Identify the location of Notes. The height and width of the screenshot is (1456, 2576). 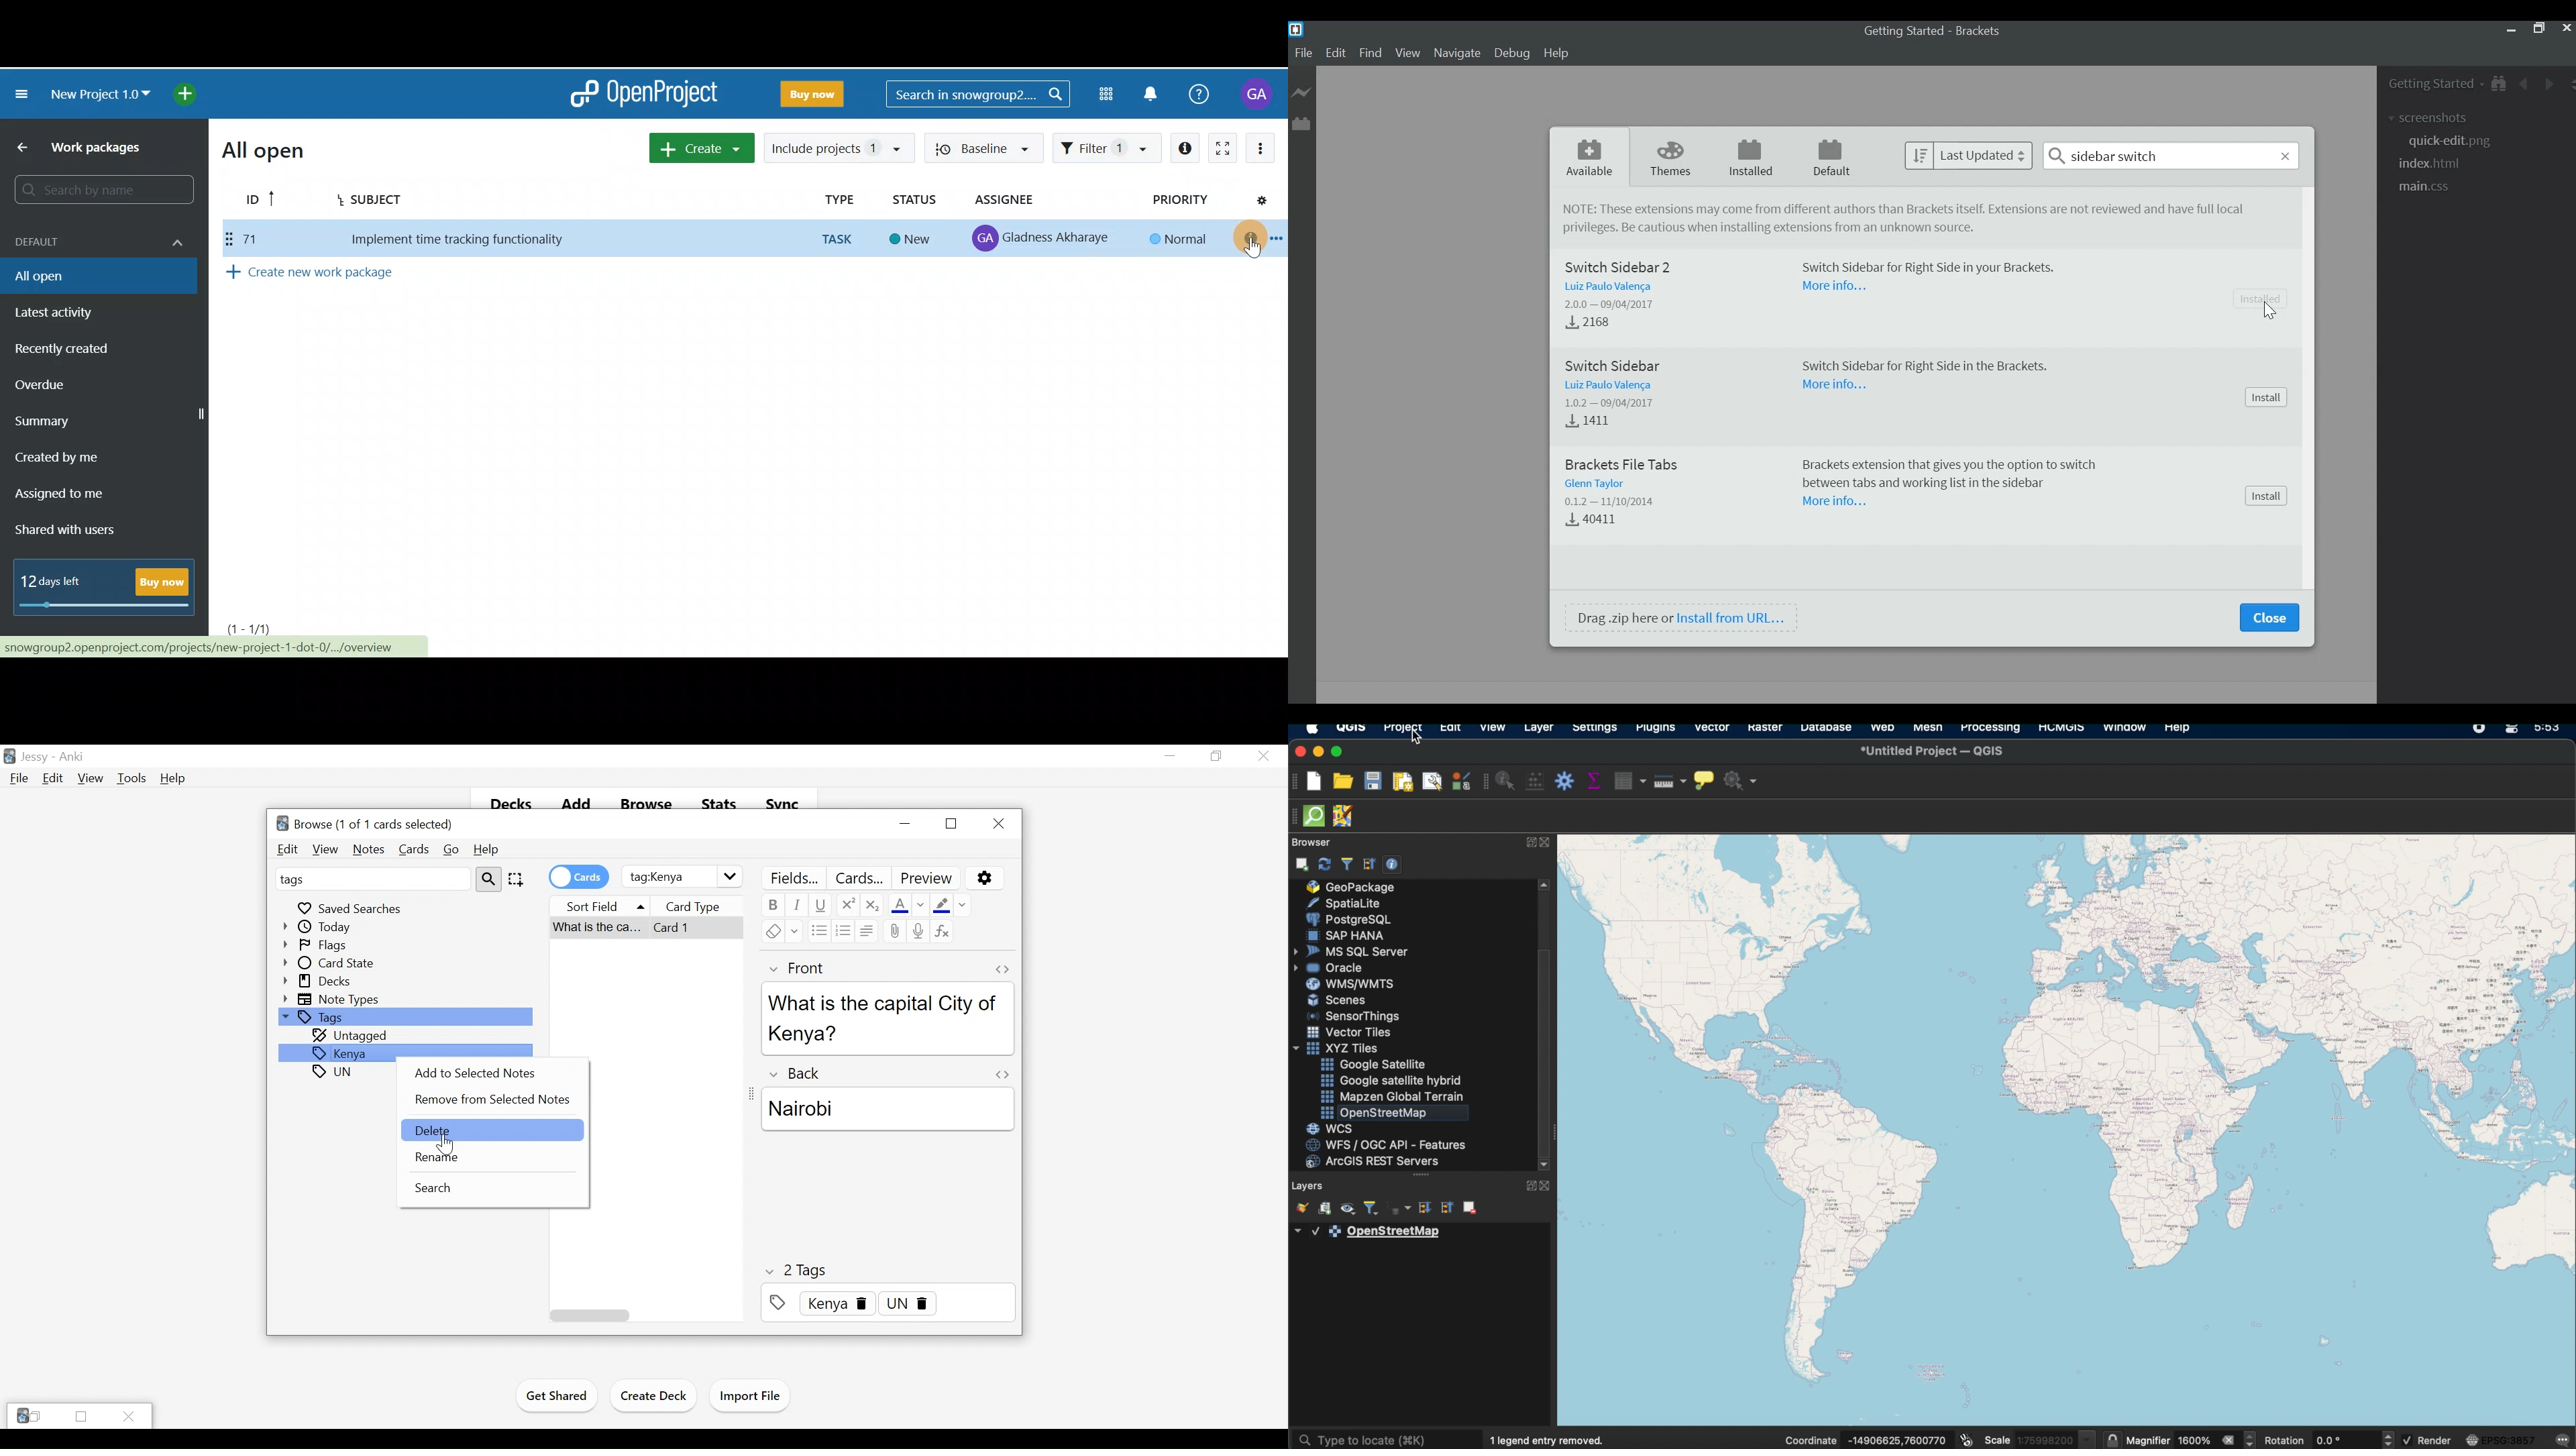
(368, 850).